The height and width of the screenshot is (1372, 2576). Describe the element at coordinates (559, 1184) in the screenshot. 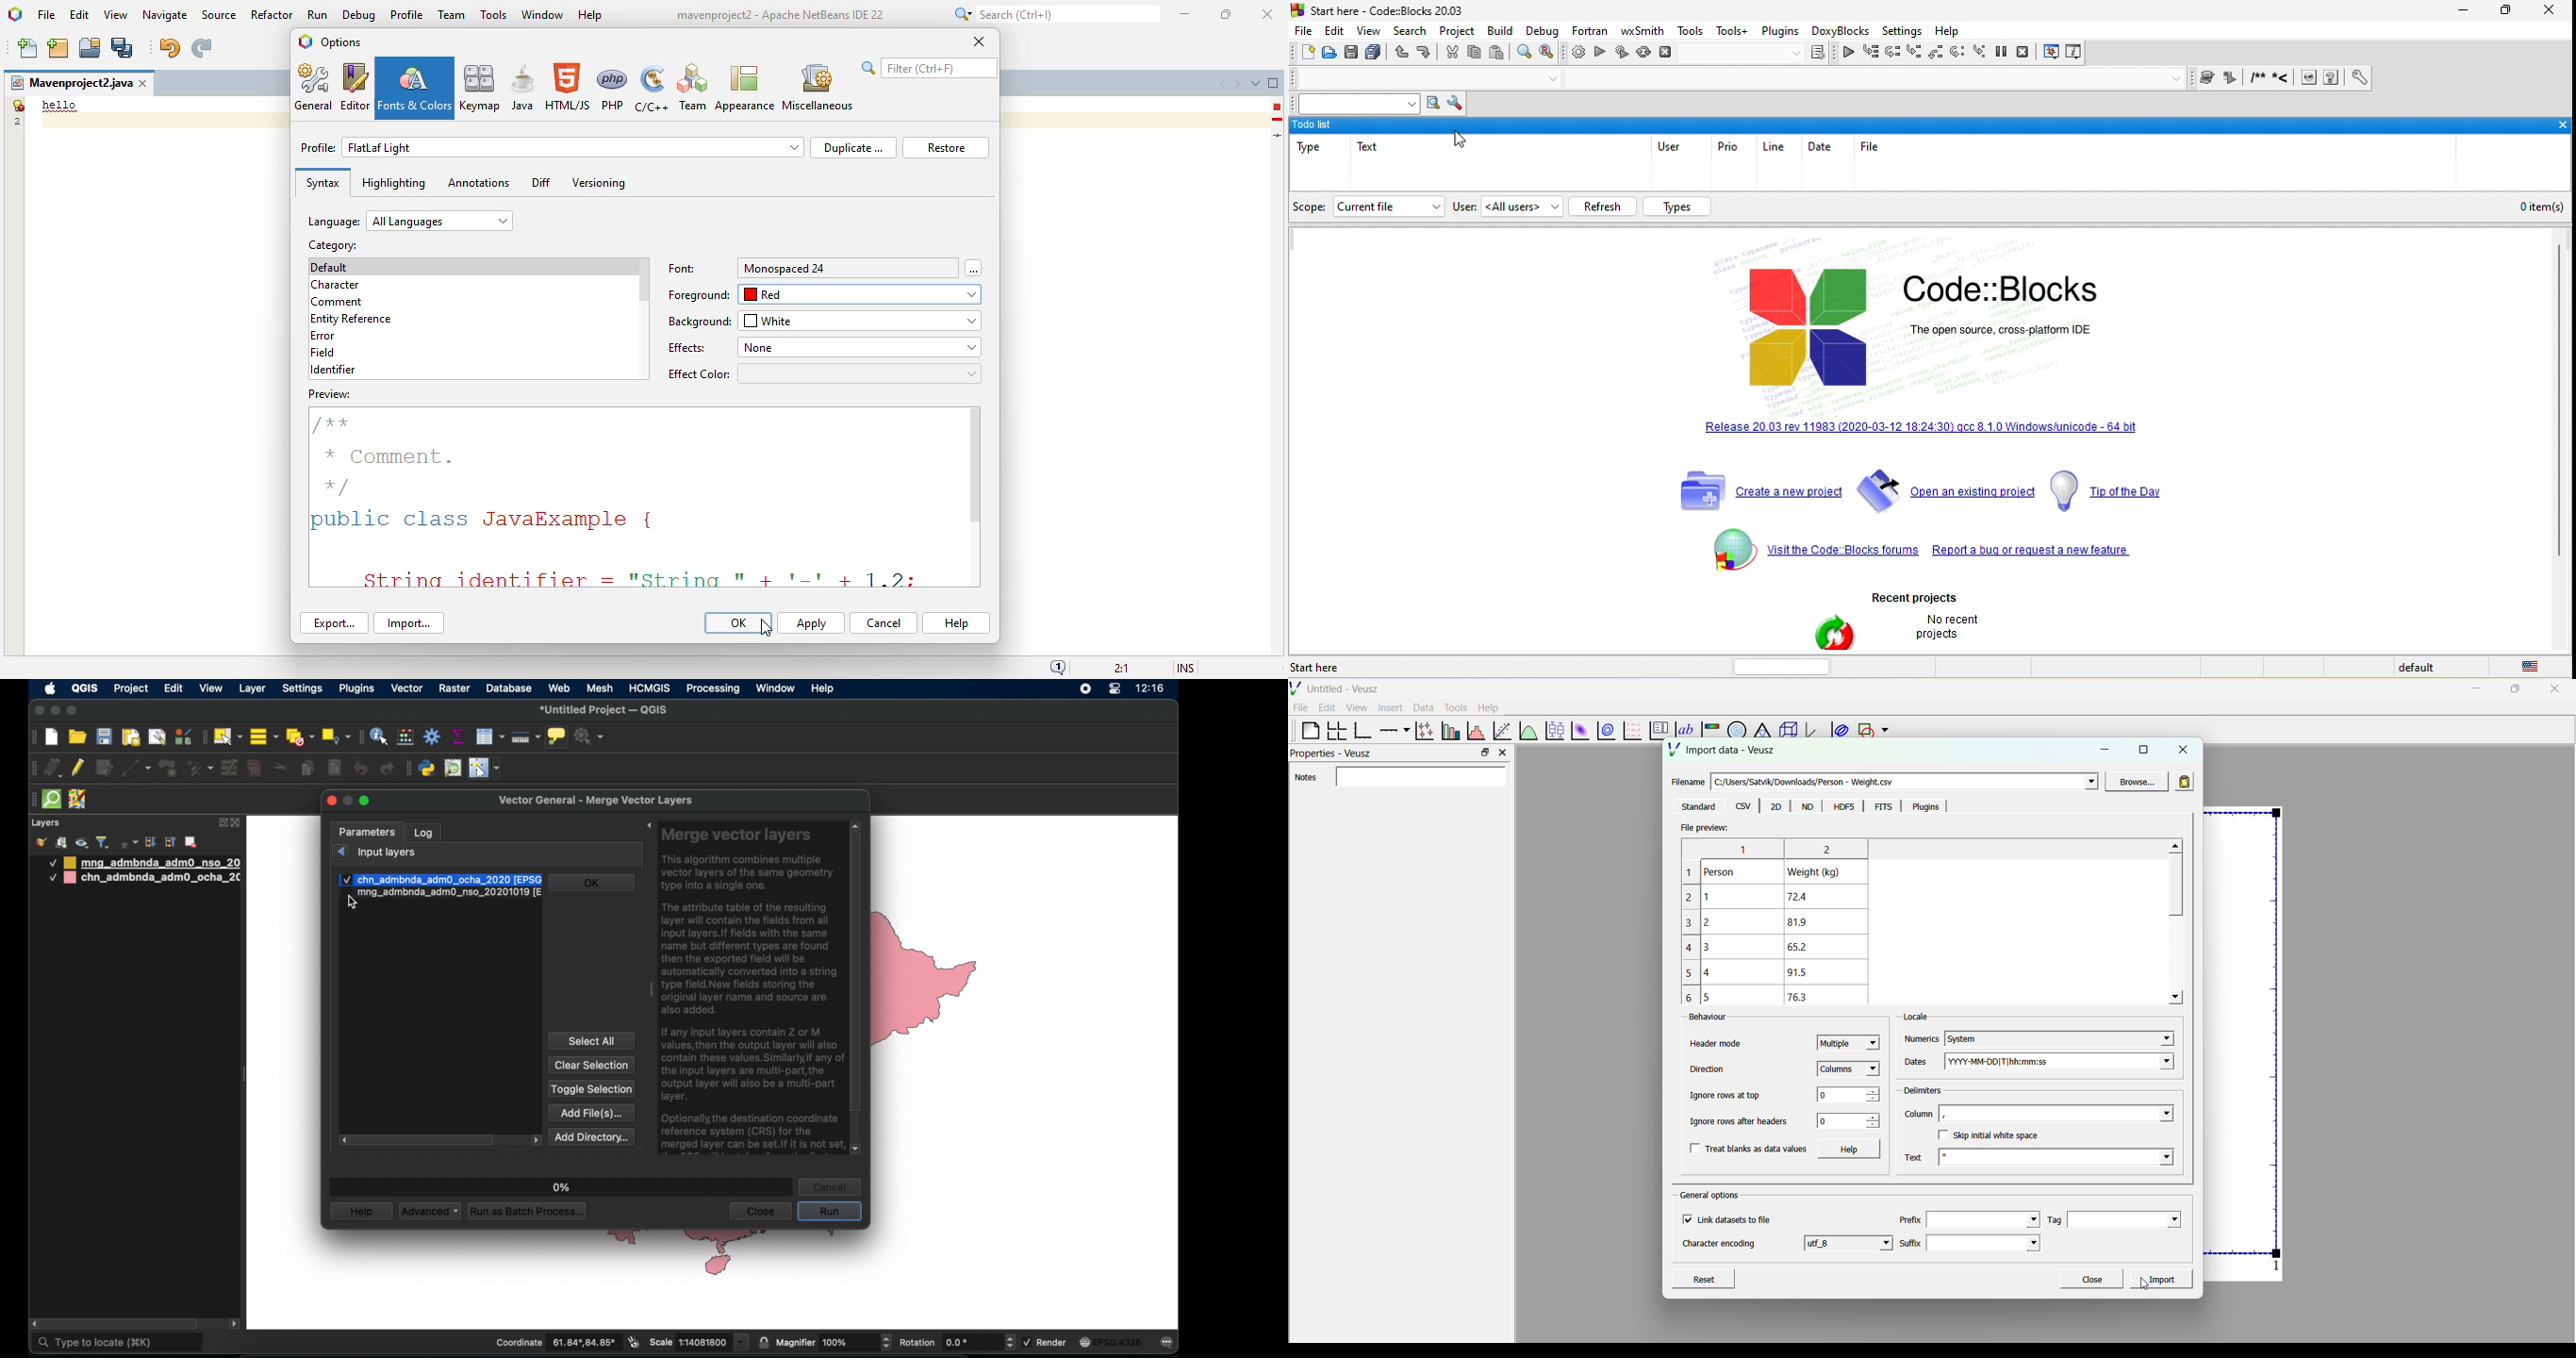

I see `0%` at that location.